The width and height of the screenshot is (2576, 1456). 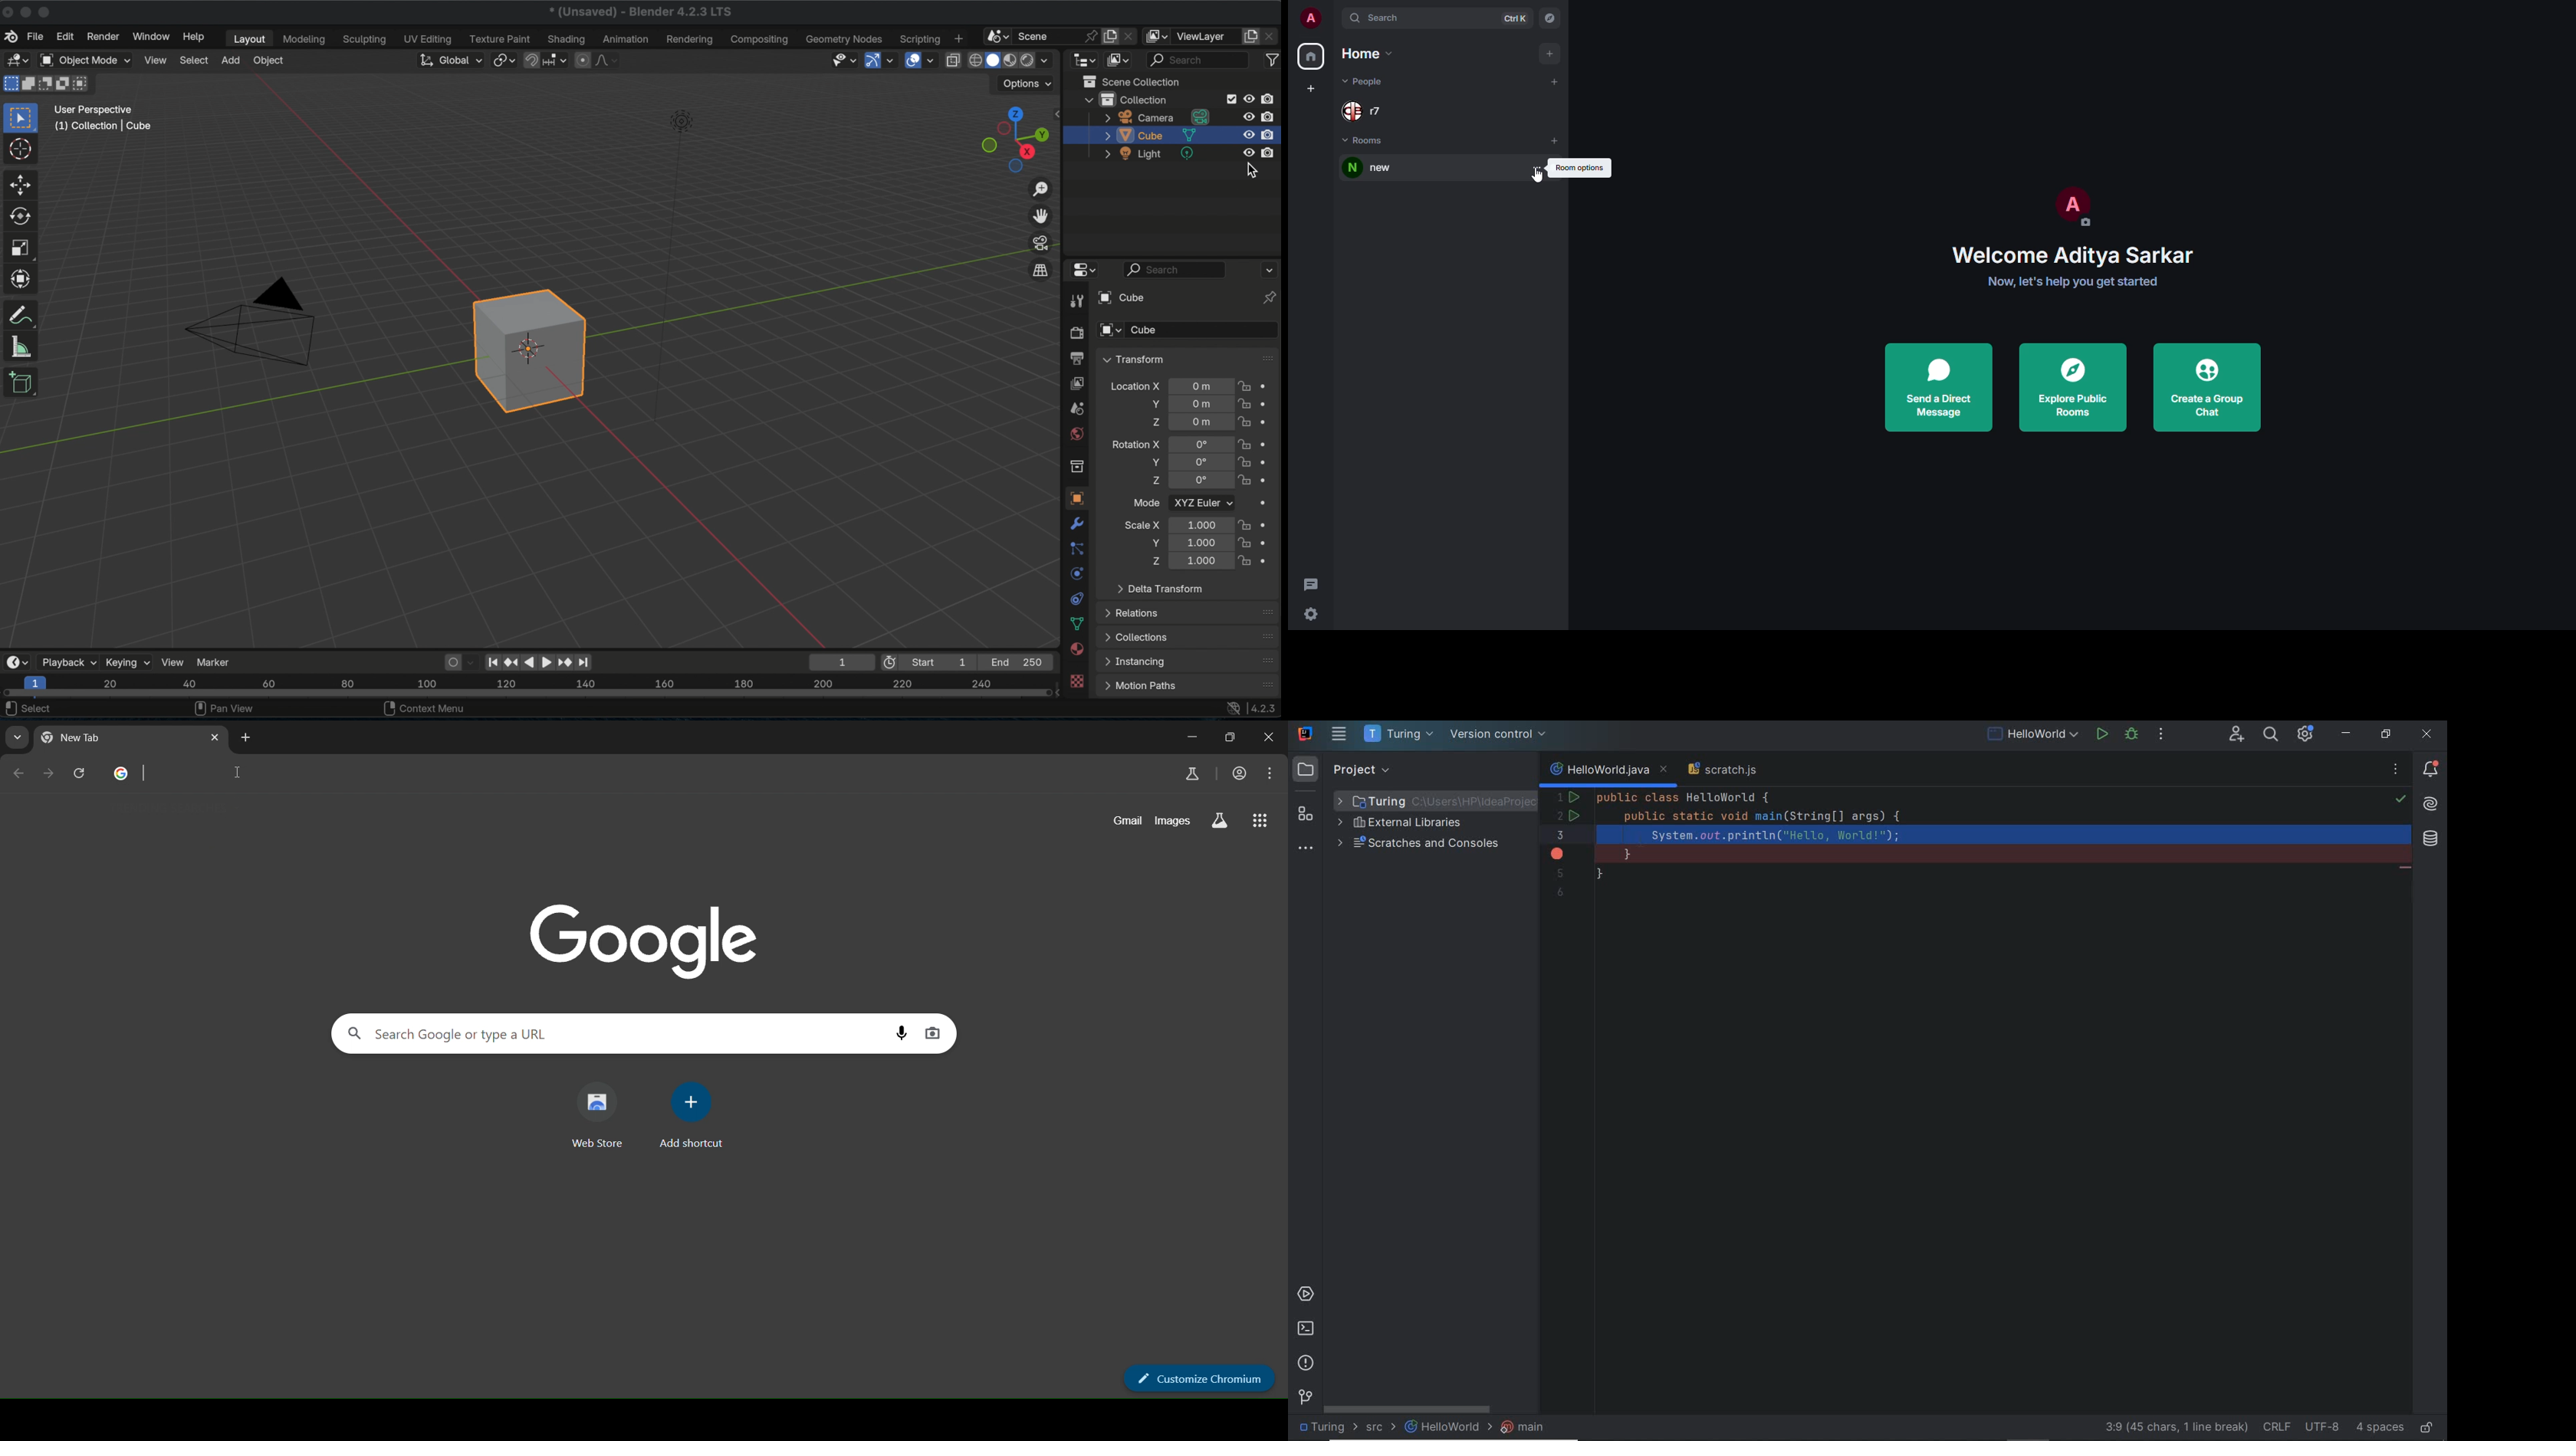 I want to click on go to line, so click(x=2175, y=1426).